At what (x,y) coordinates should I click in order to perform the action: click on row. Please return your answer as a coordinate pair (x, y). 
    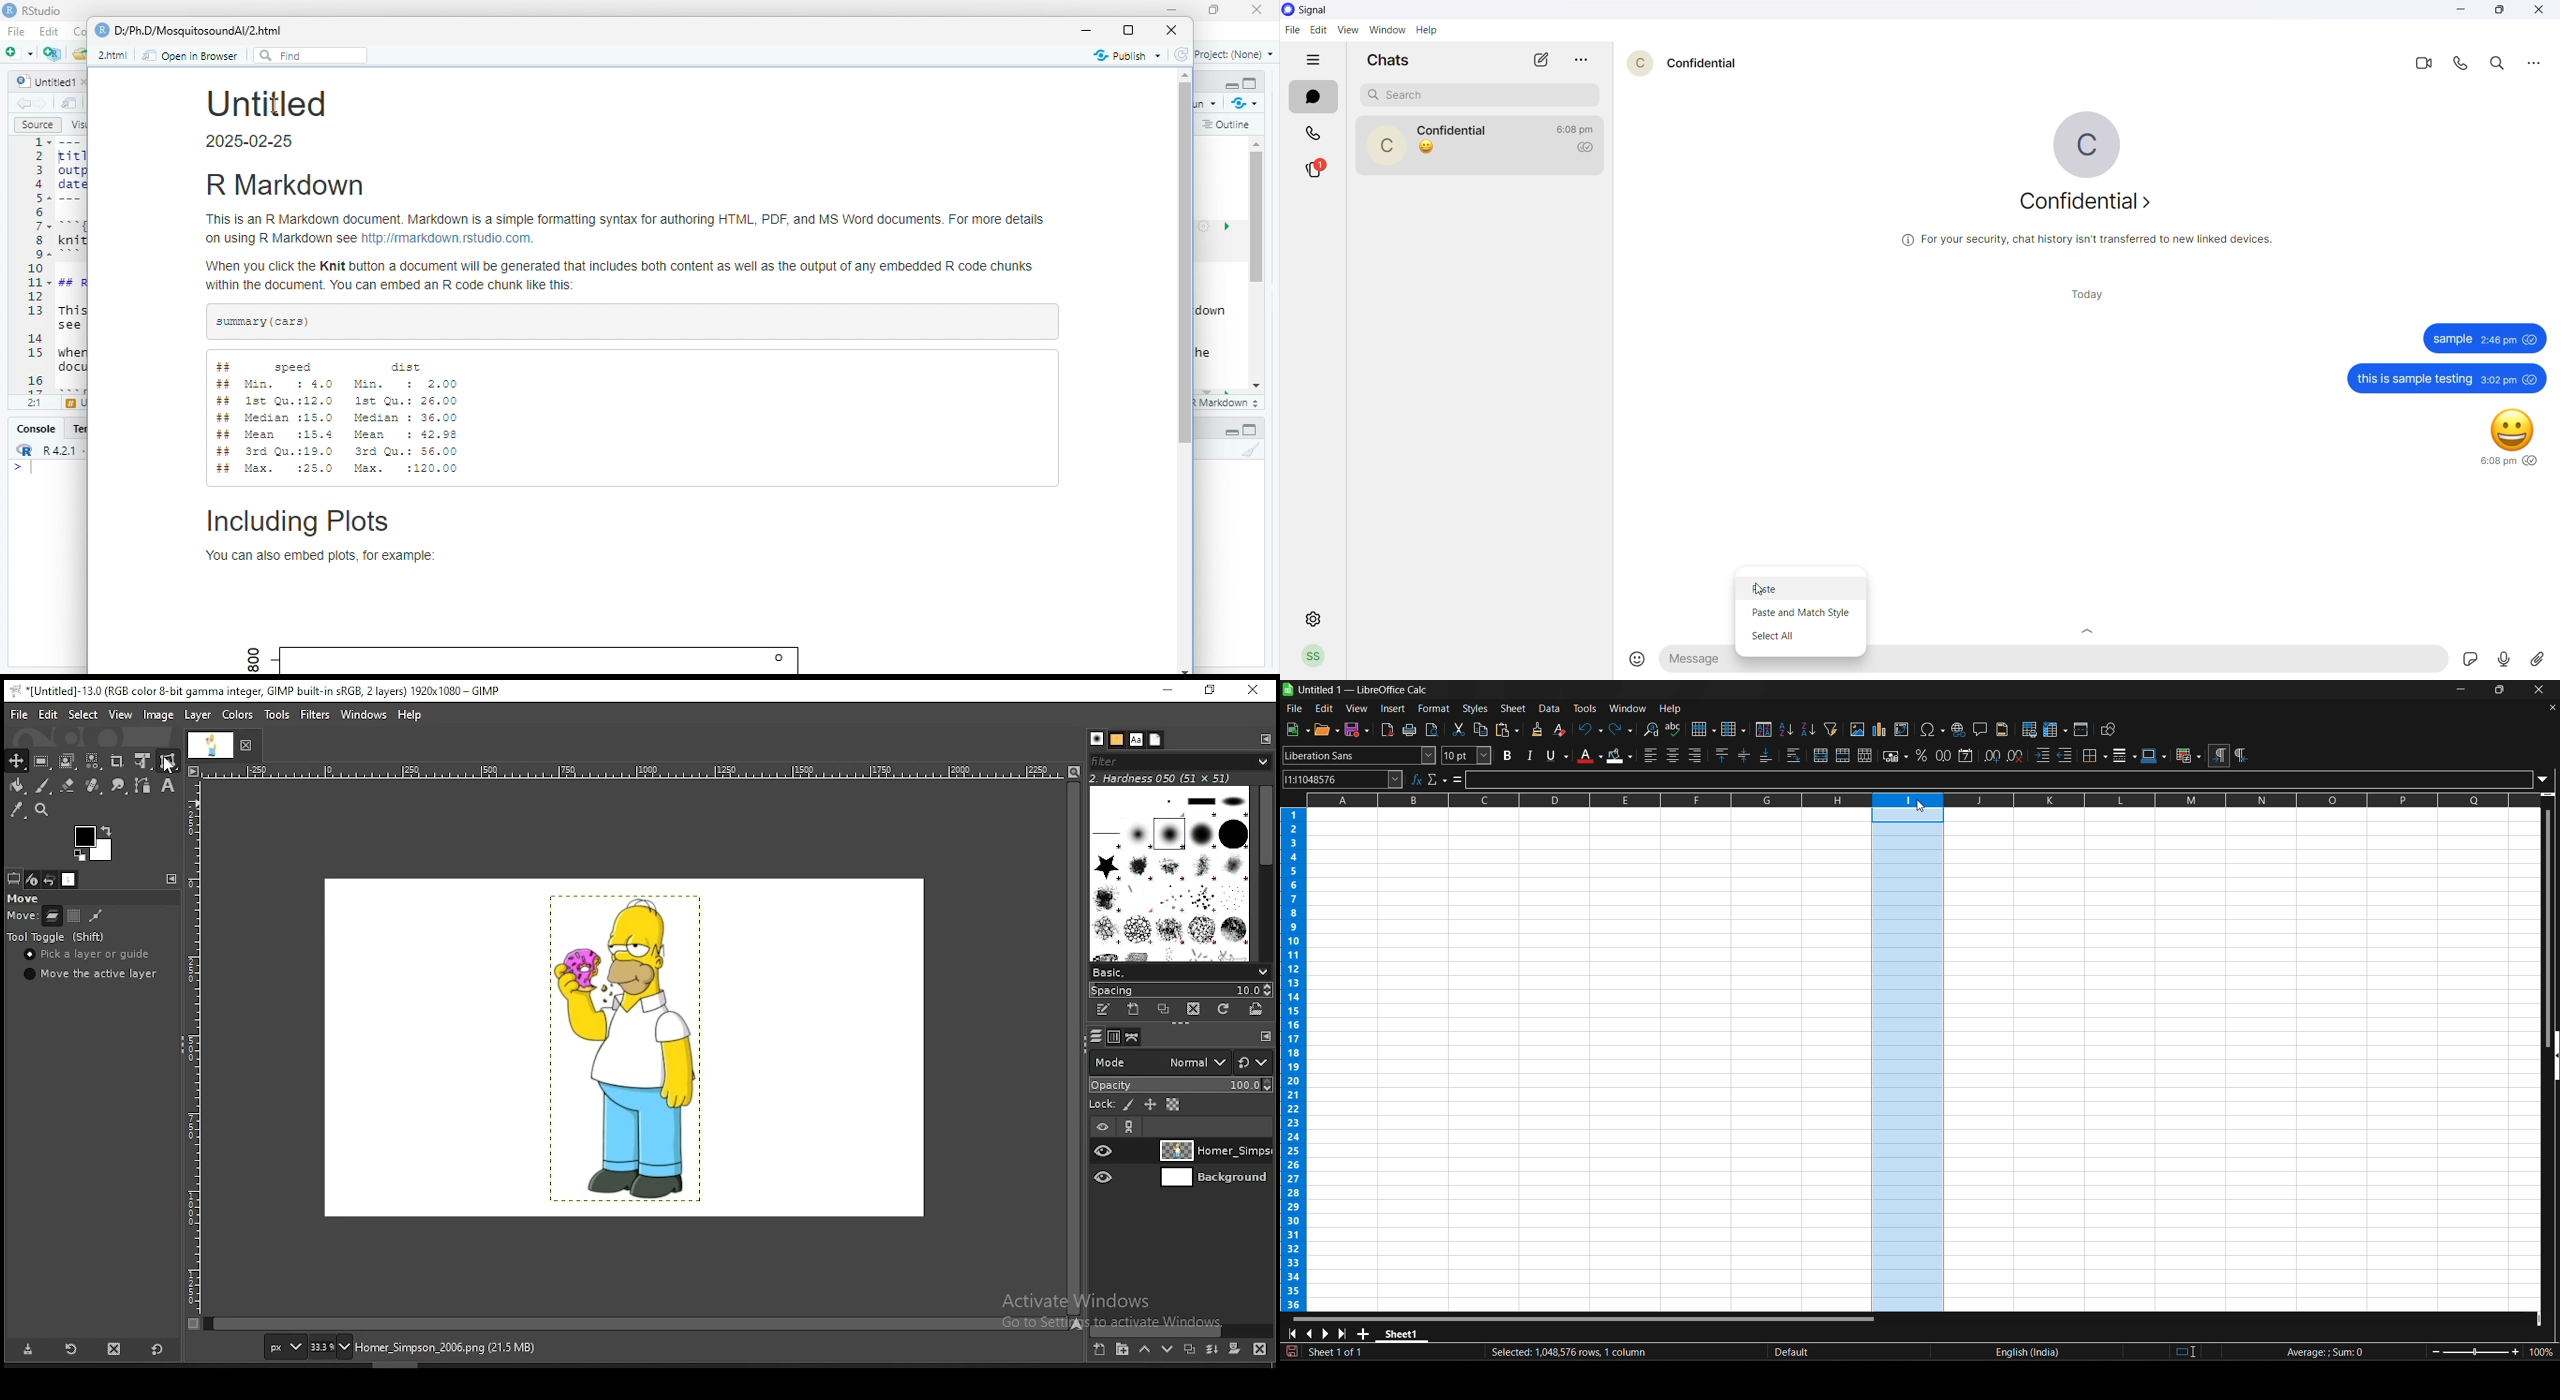
    Looking at the image, I should click on (1704, 729).